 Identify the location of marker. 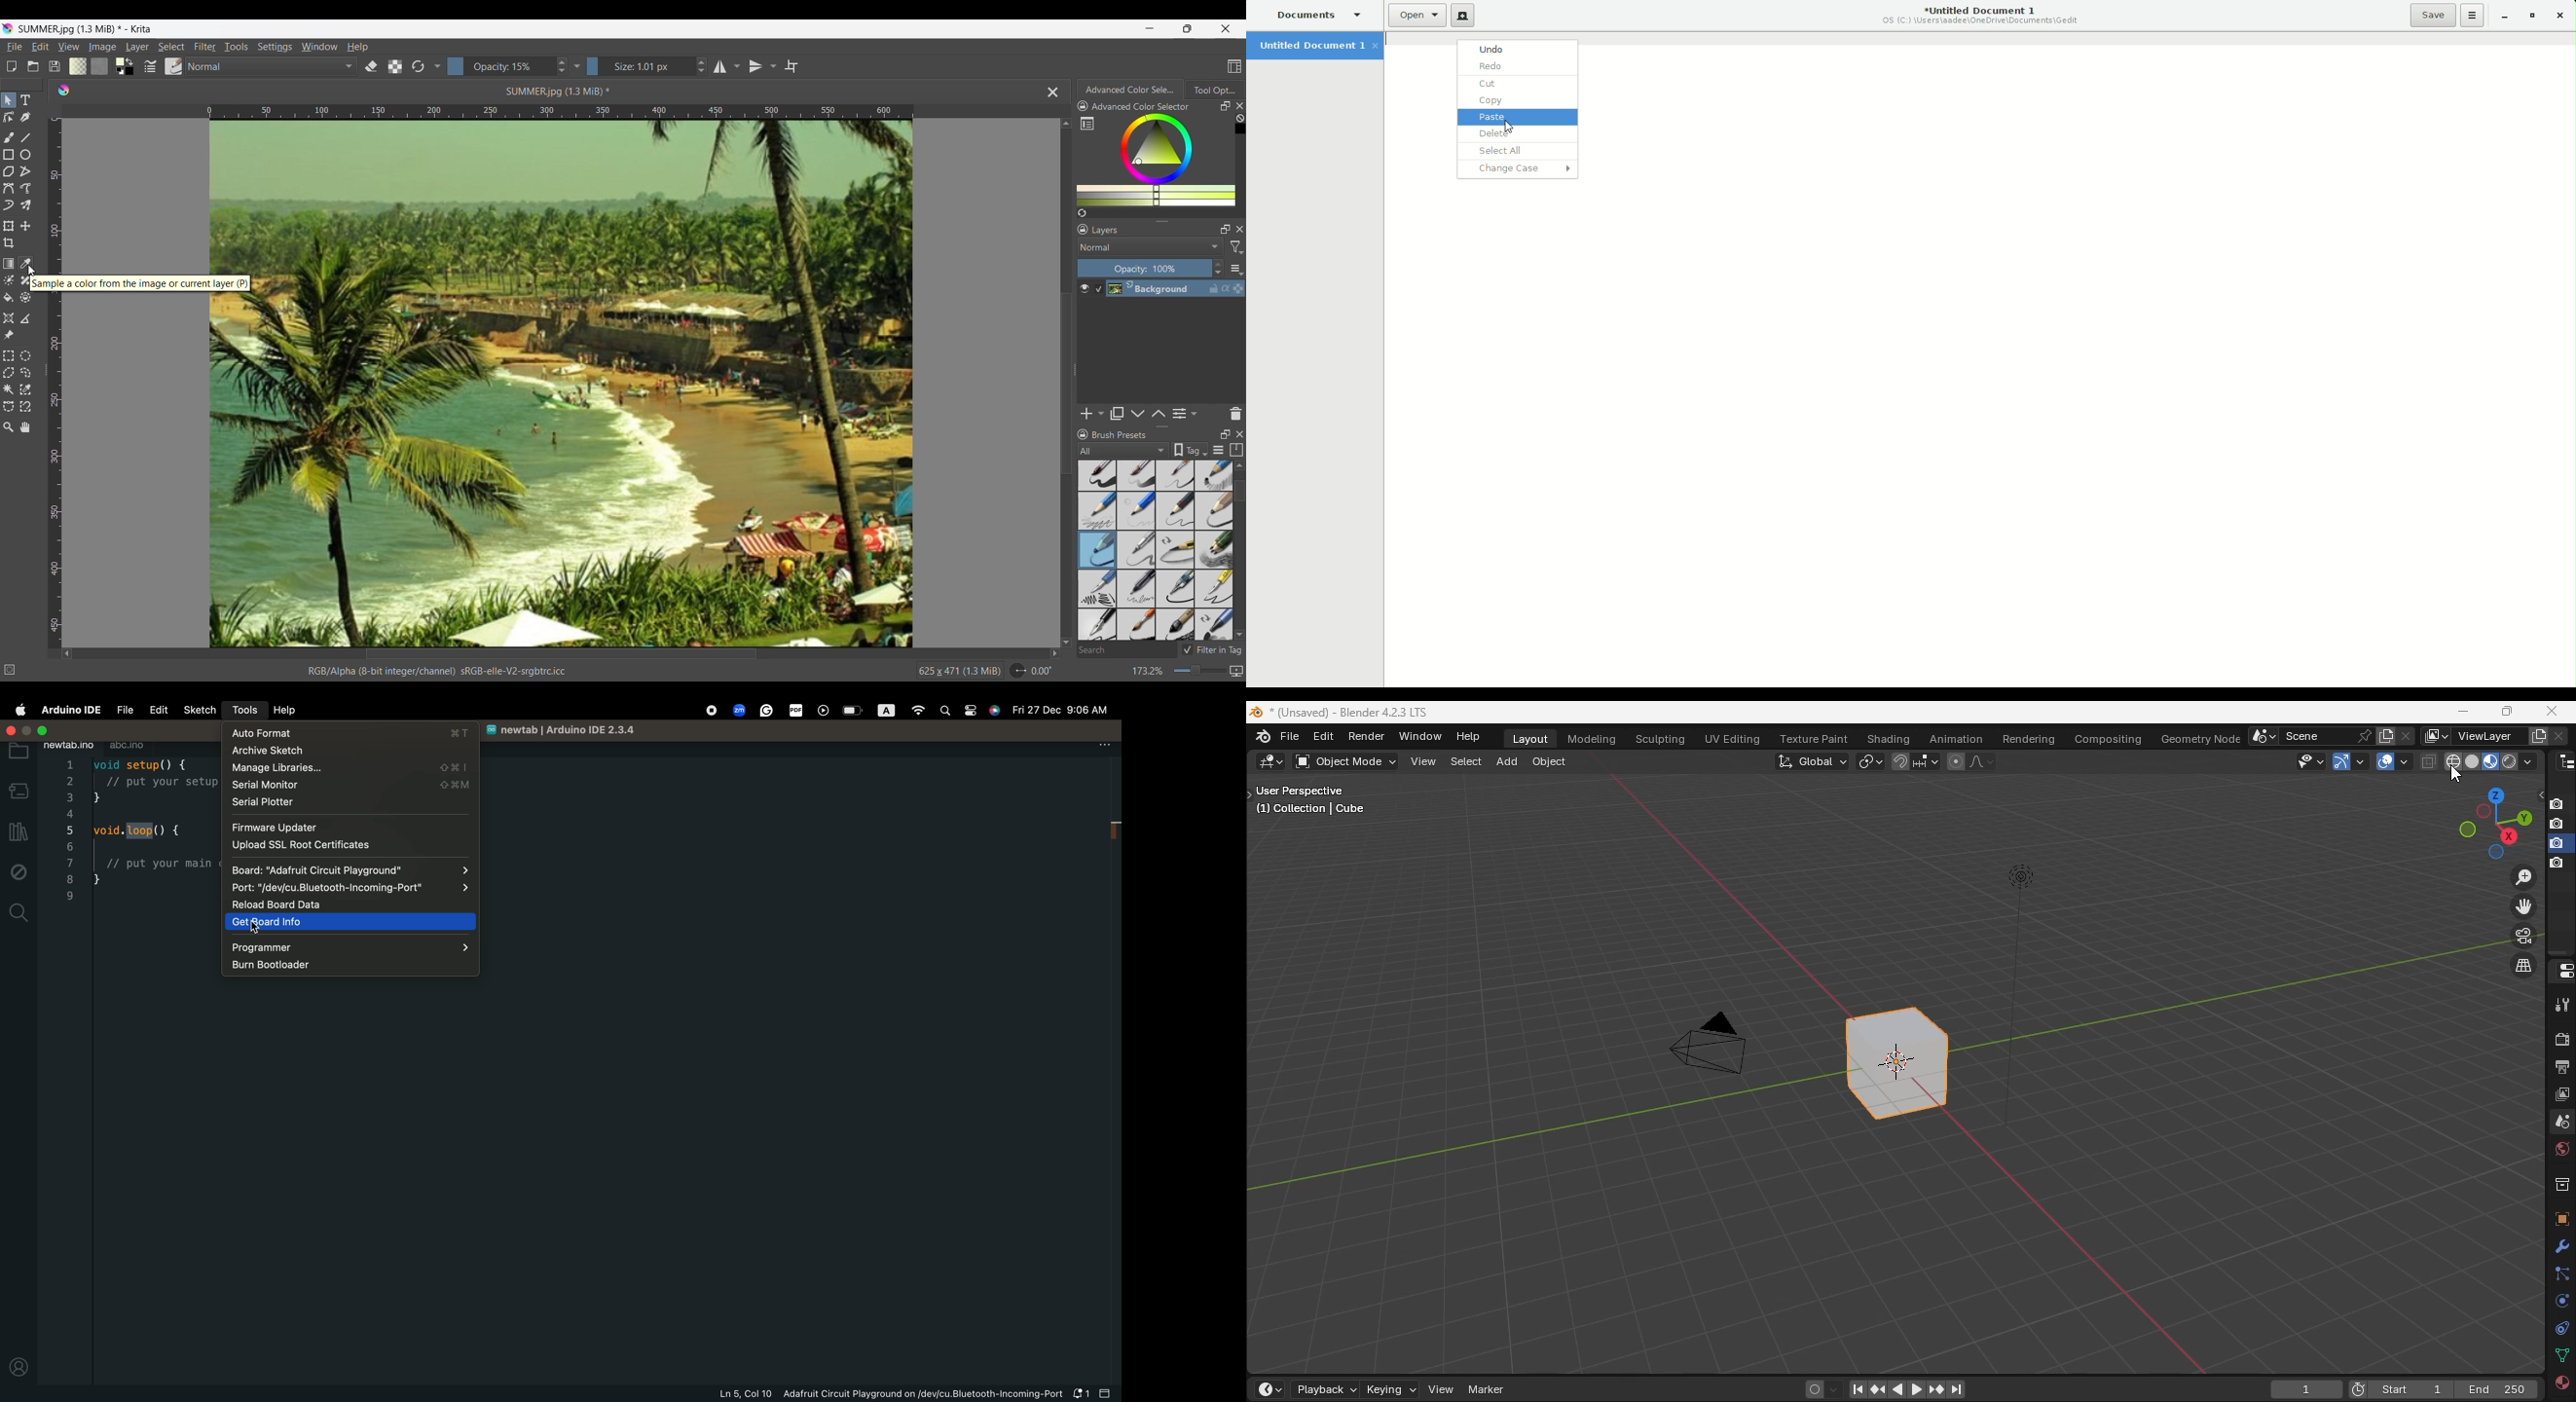
(1488, 1389).